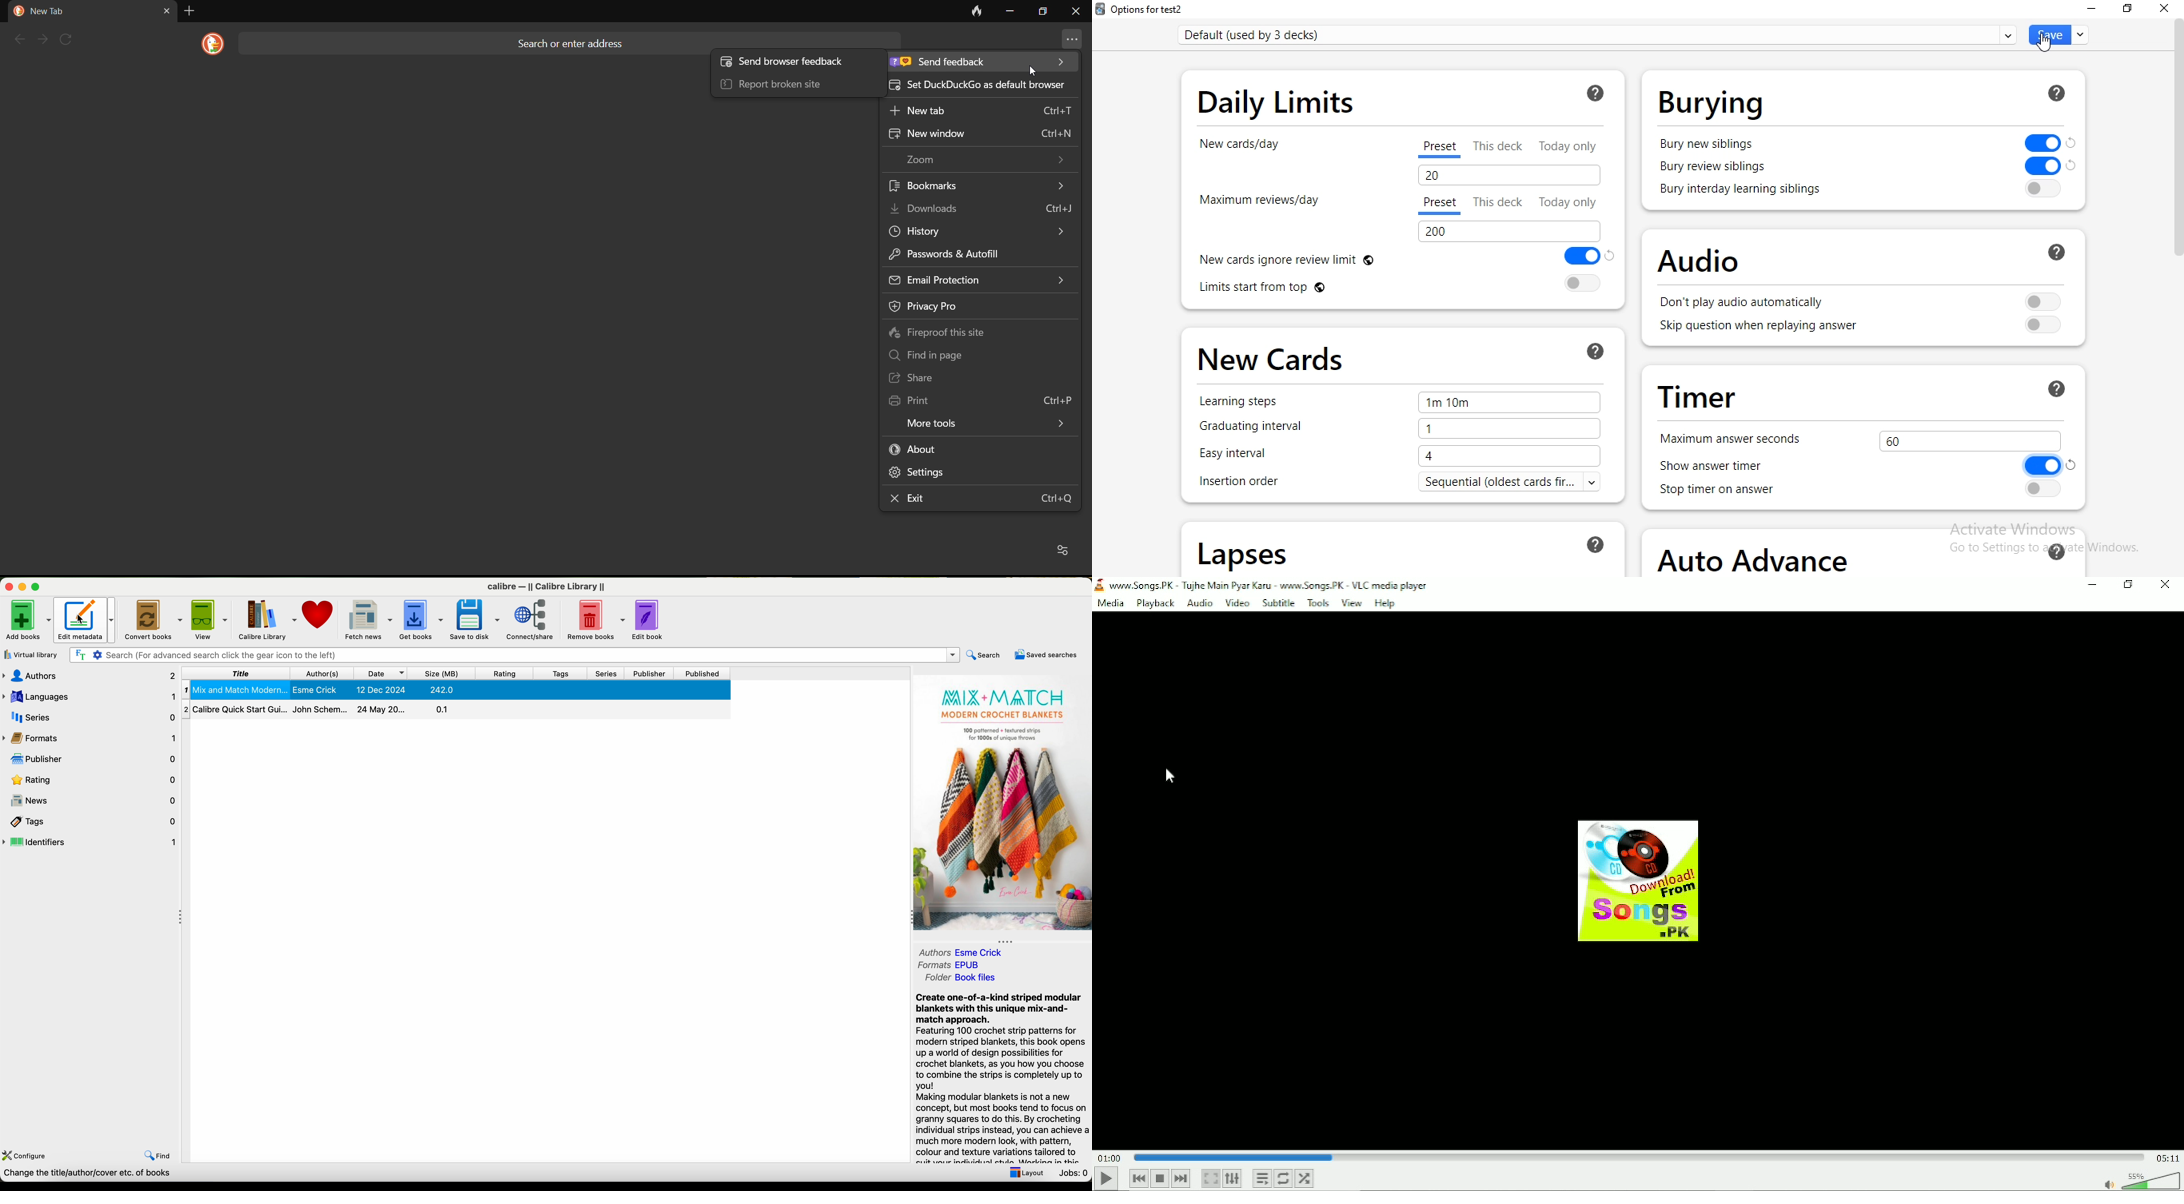  What do you see at coordinates (1868, 144) in the screenshot?
I see `bury new siblings` at bounding box center [1868, 144].